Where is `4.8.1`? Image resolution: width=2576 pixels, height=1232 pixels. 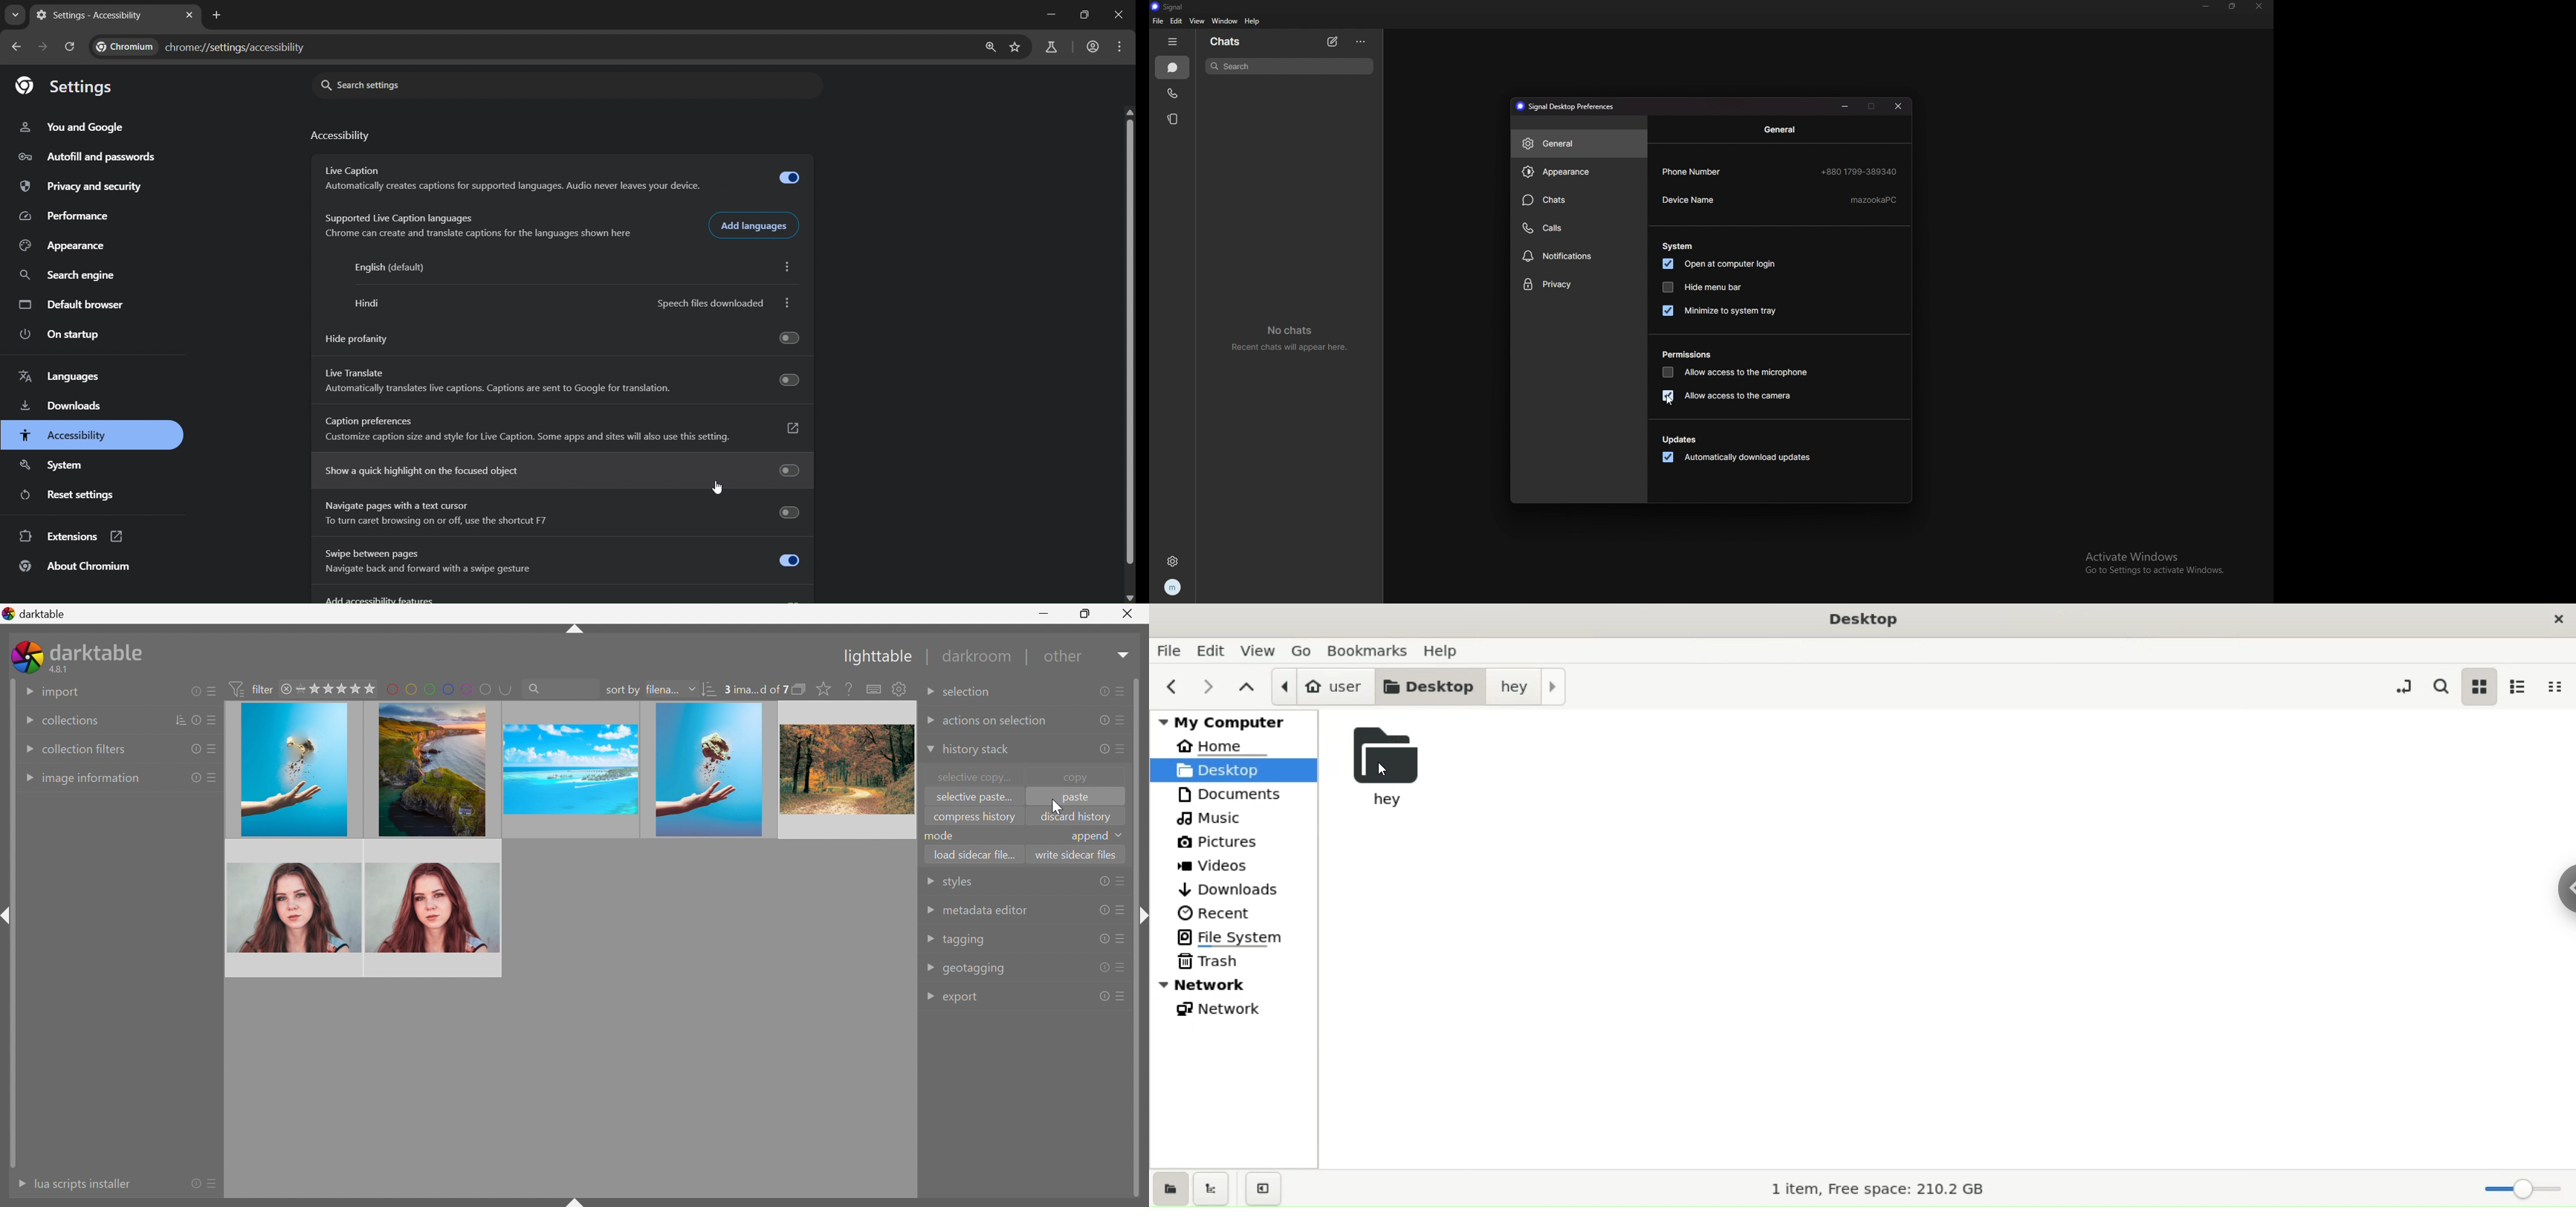
4.8.1 is located at coordinates (63, 670).